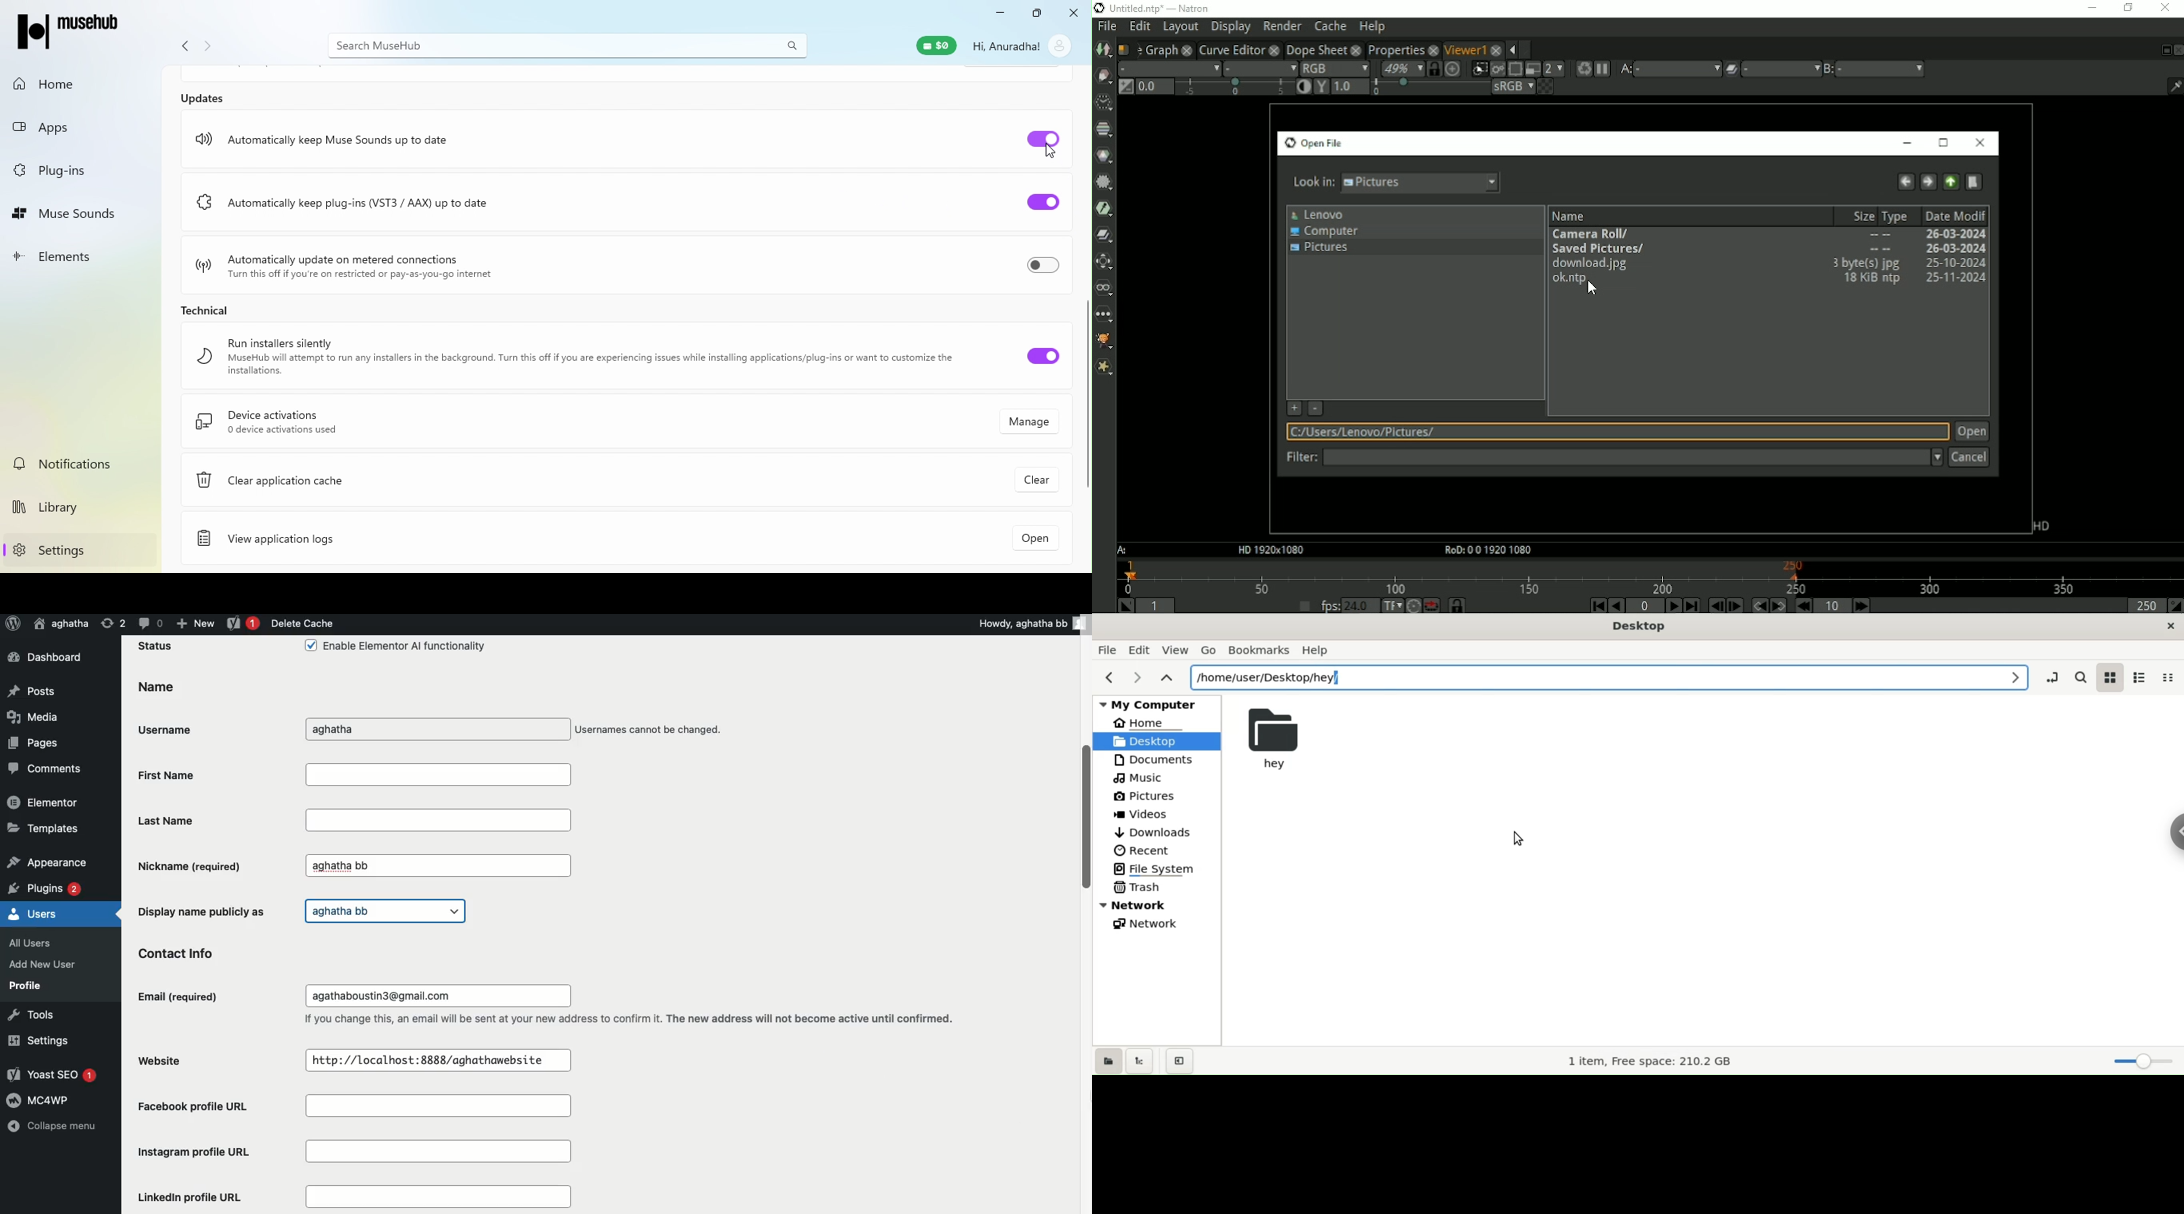 This screenshot has width=2184, height=1232. Describe the element at coordinates (1007, 46) in the screenshot. I see `Hi, Anuradha!` at that location.